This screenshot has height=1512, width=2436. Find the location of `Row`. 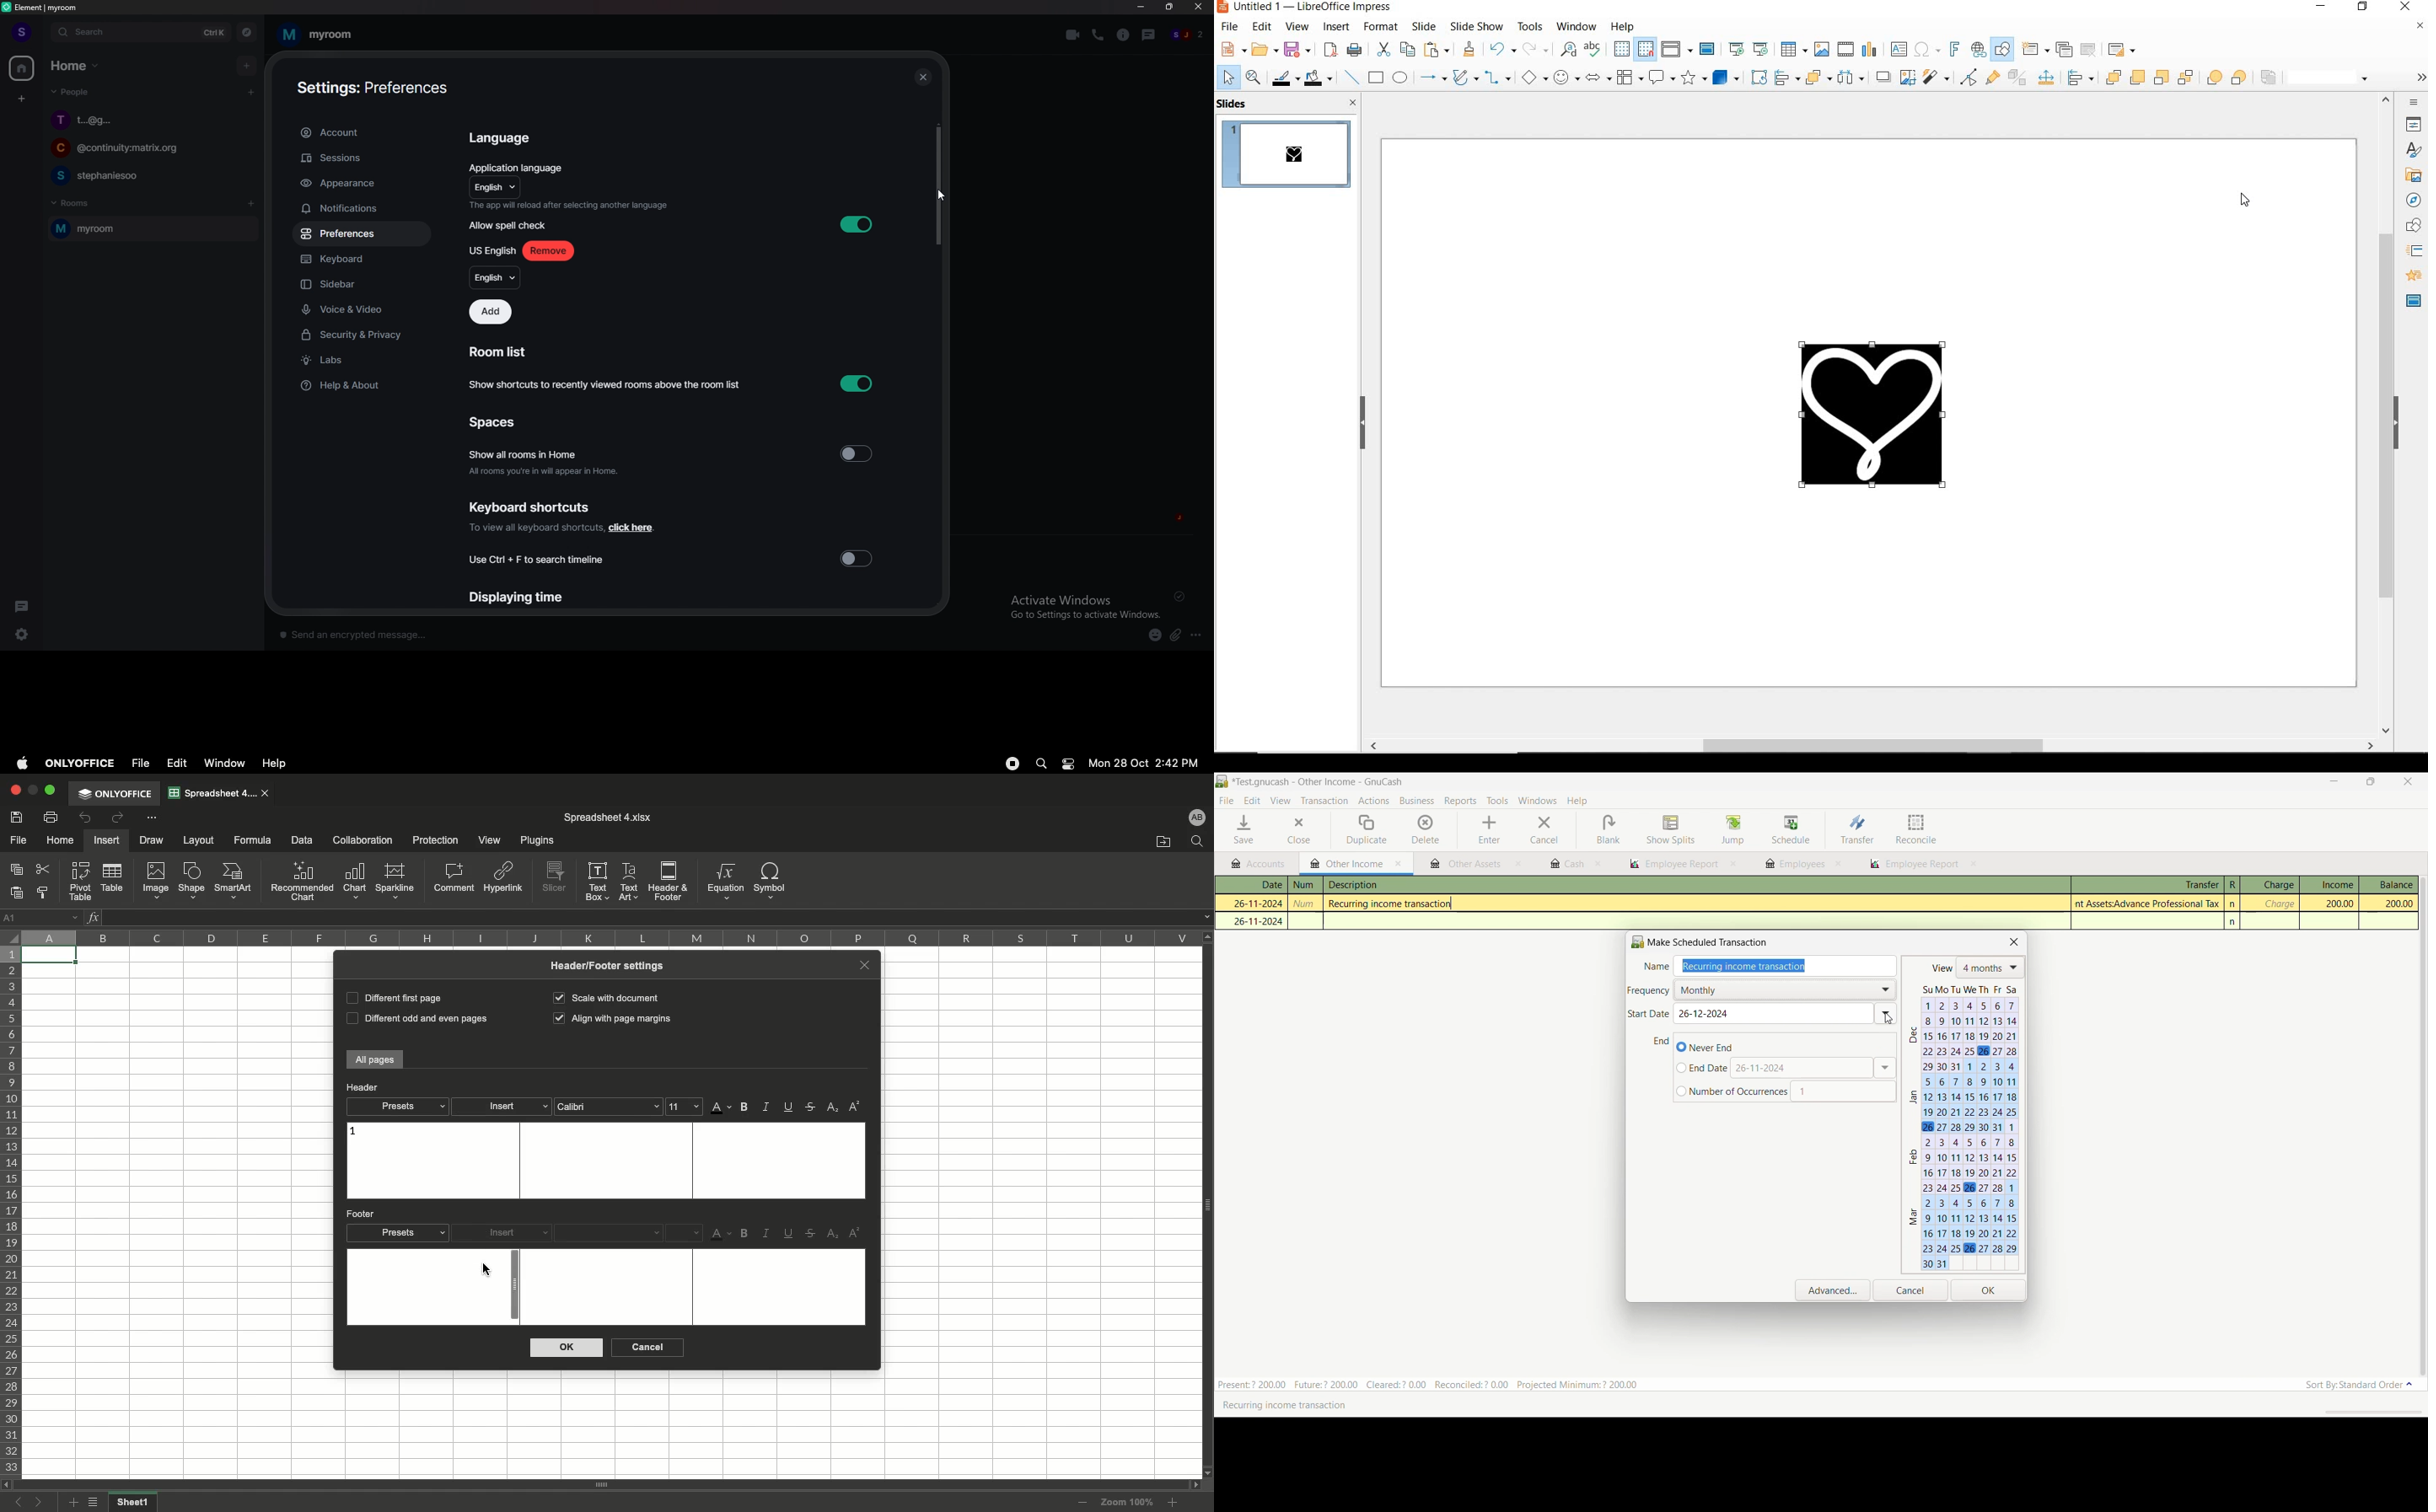

Row is located at coordinates (12, 1211).